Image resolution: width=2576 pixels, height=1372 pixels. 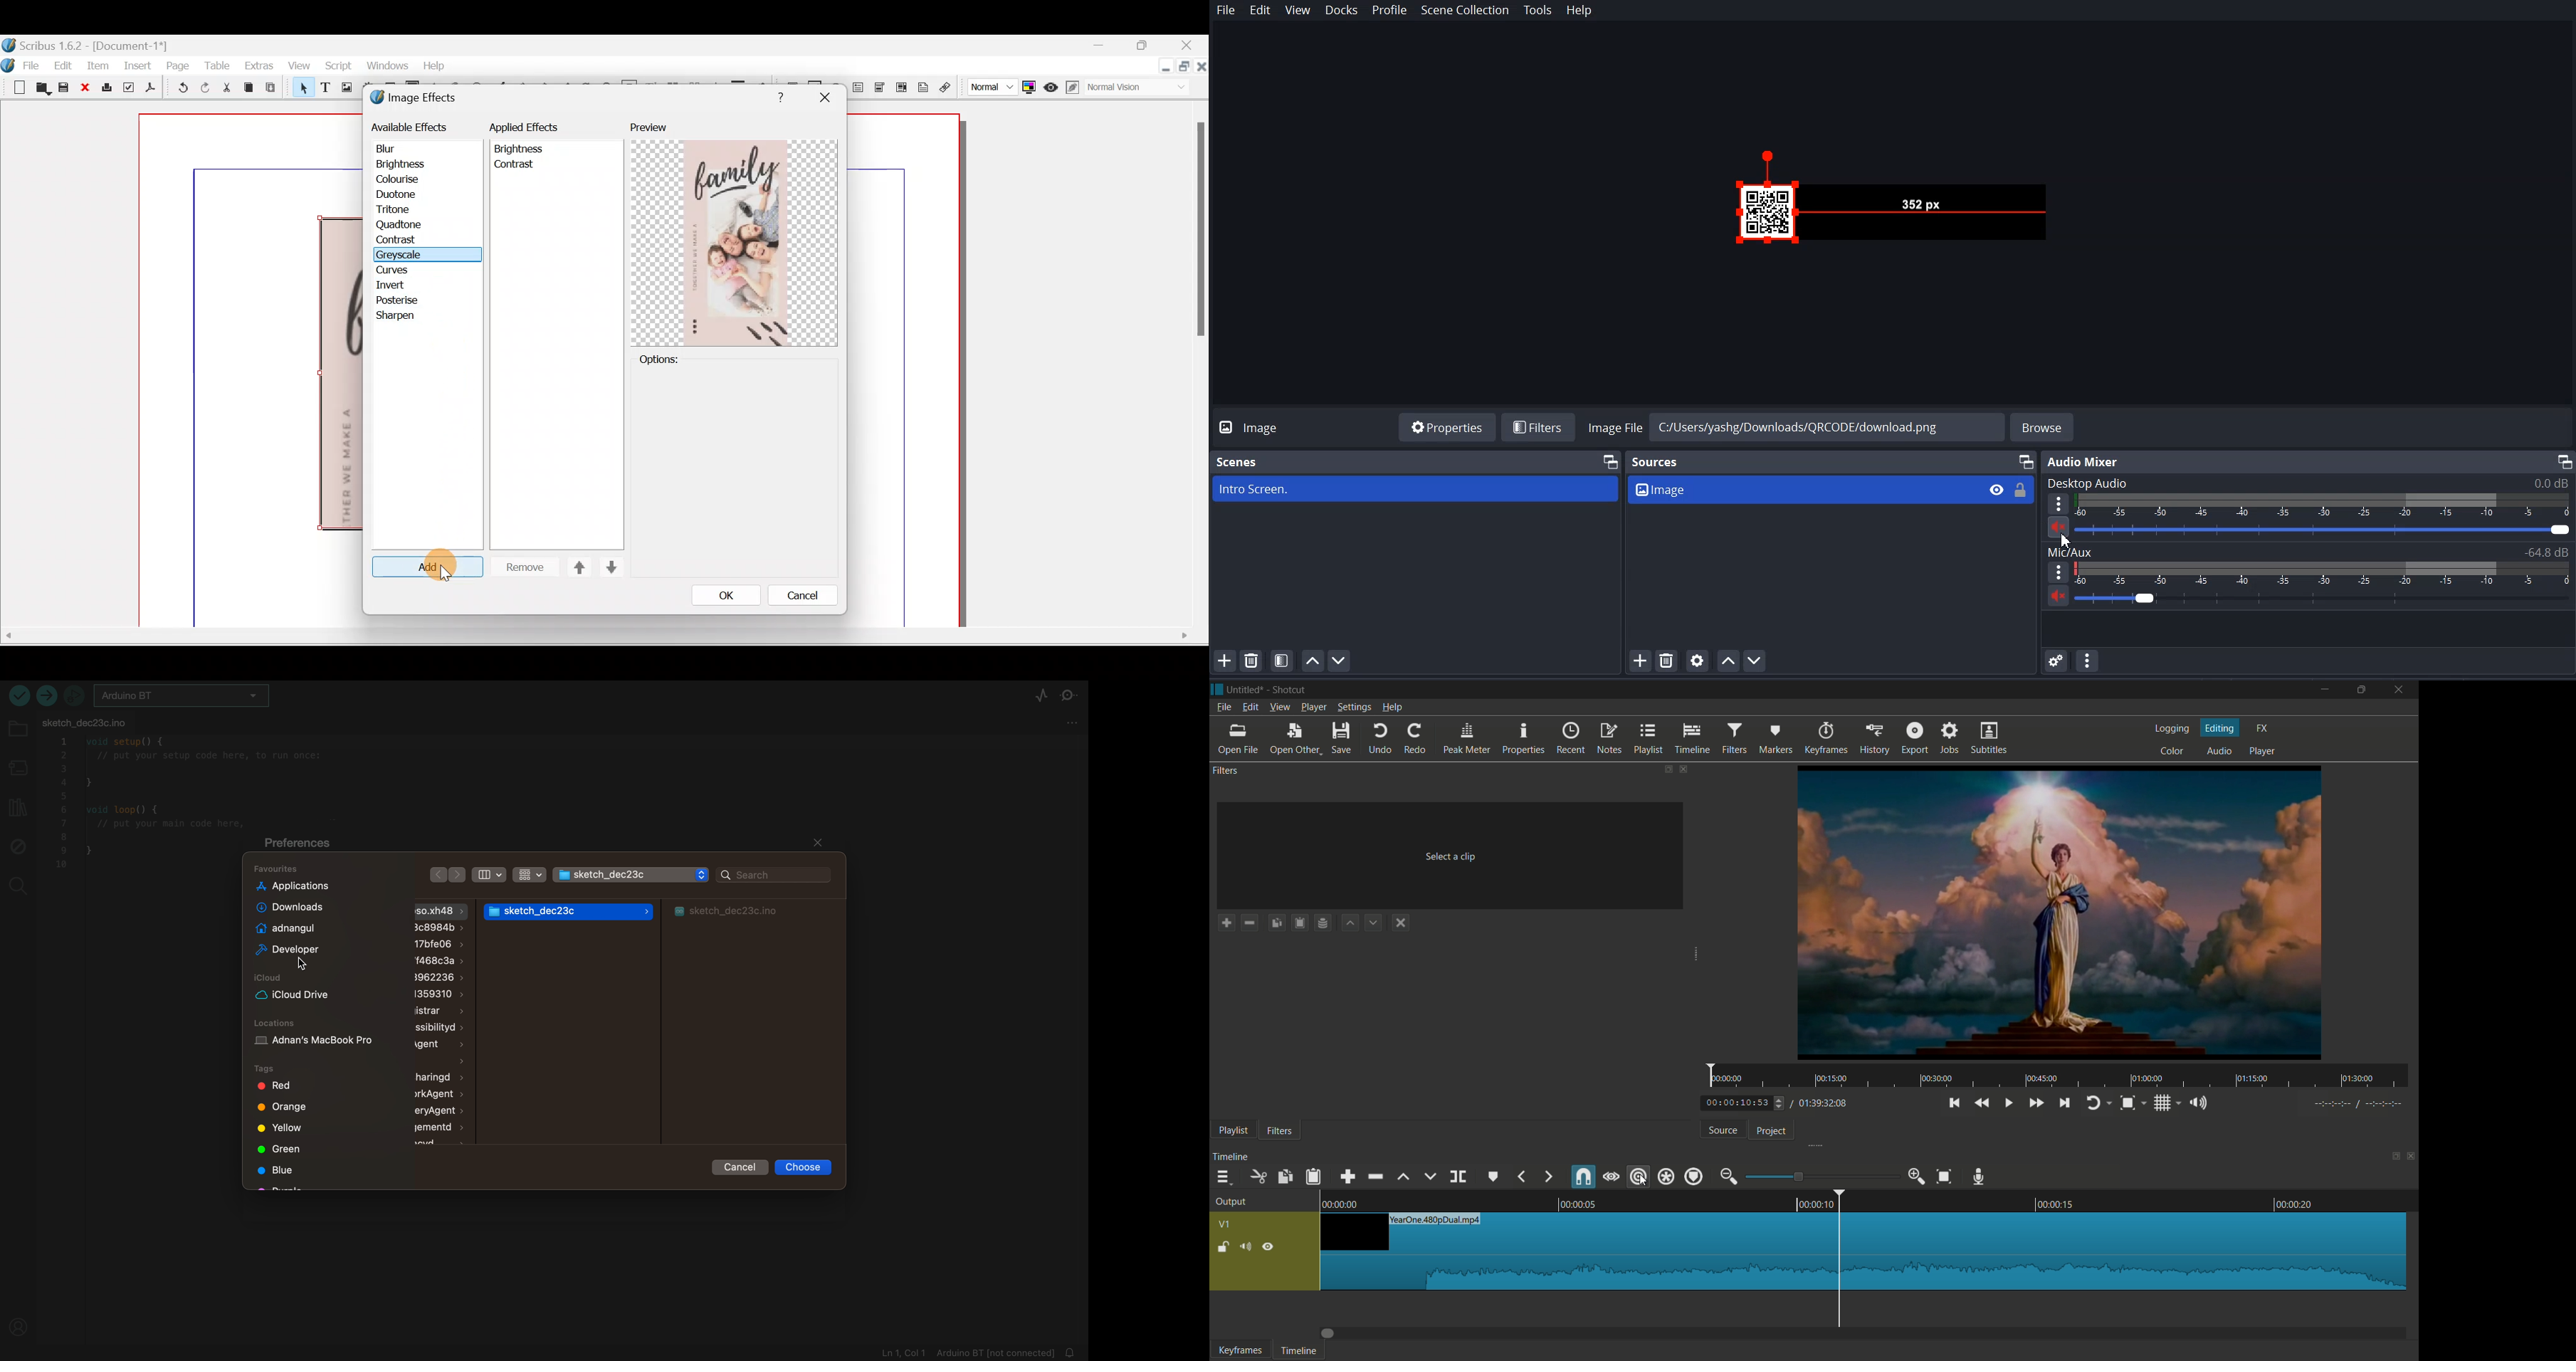 I want to click on Move scene Up, so click(x=1311, y=661).